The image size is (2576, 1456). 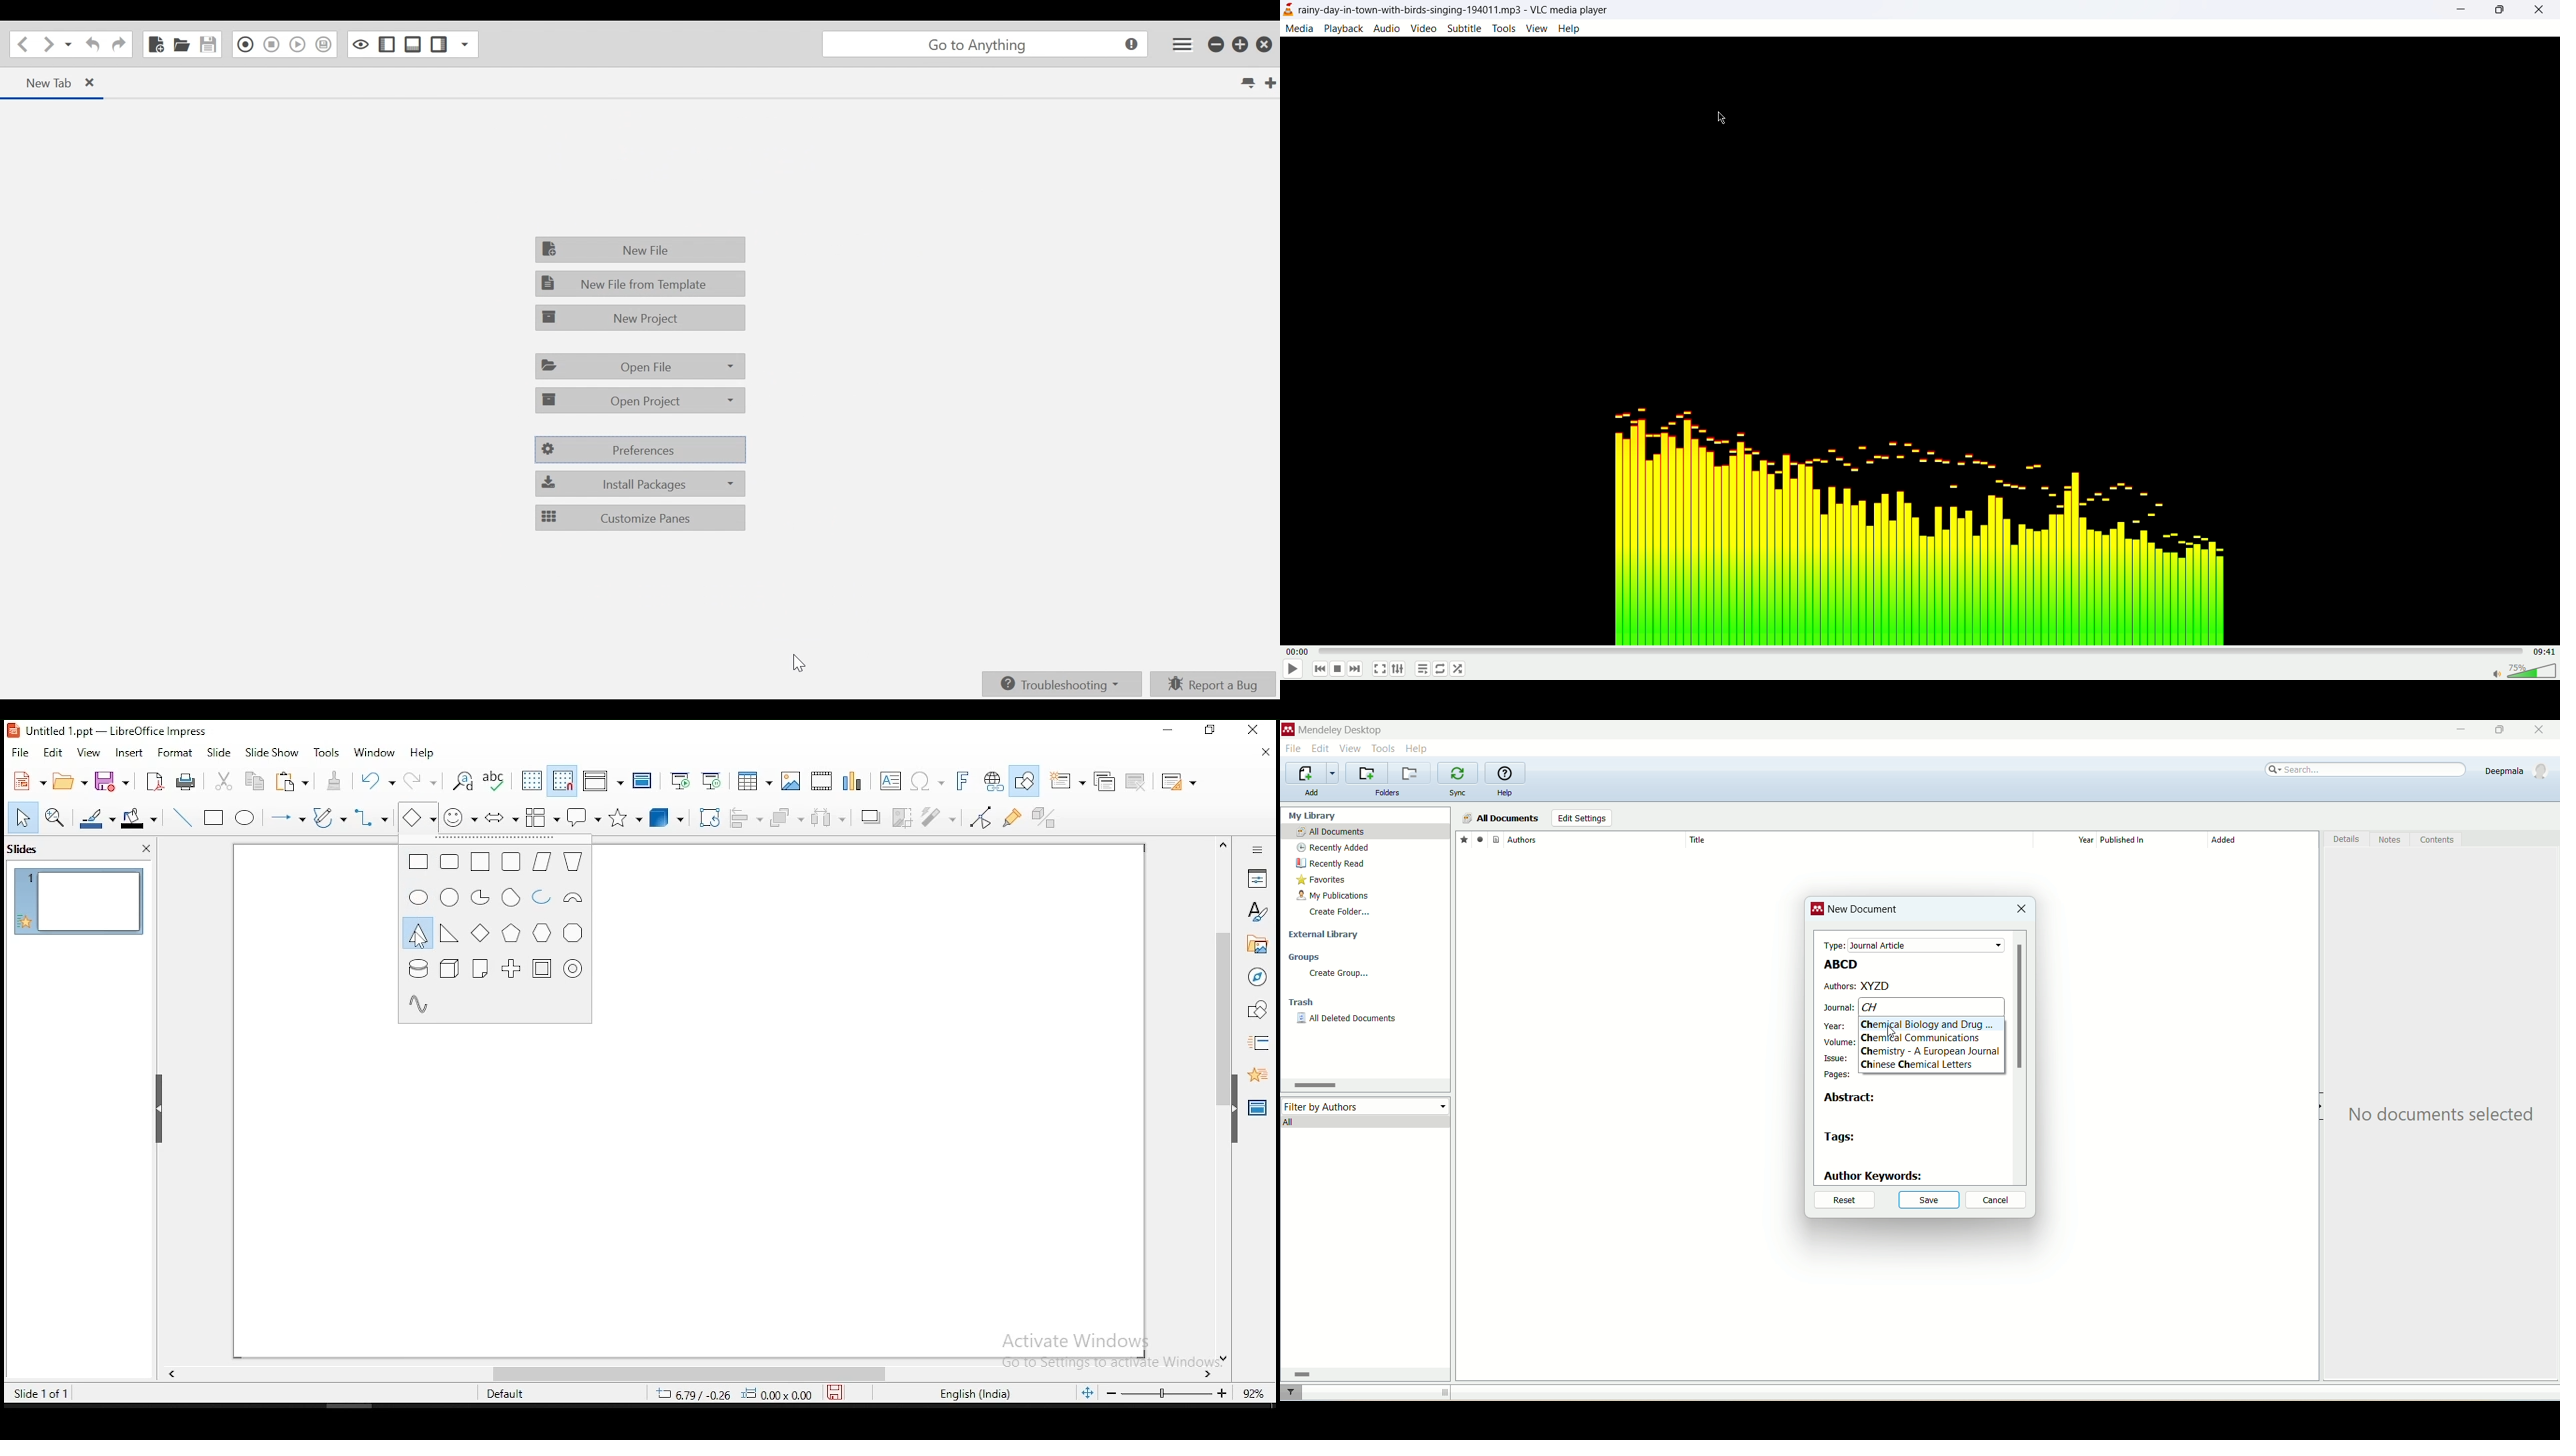 What do you see at coordinates (790, 779) in the screenshot?
I see `images` at bounding box center [790, 779].